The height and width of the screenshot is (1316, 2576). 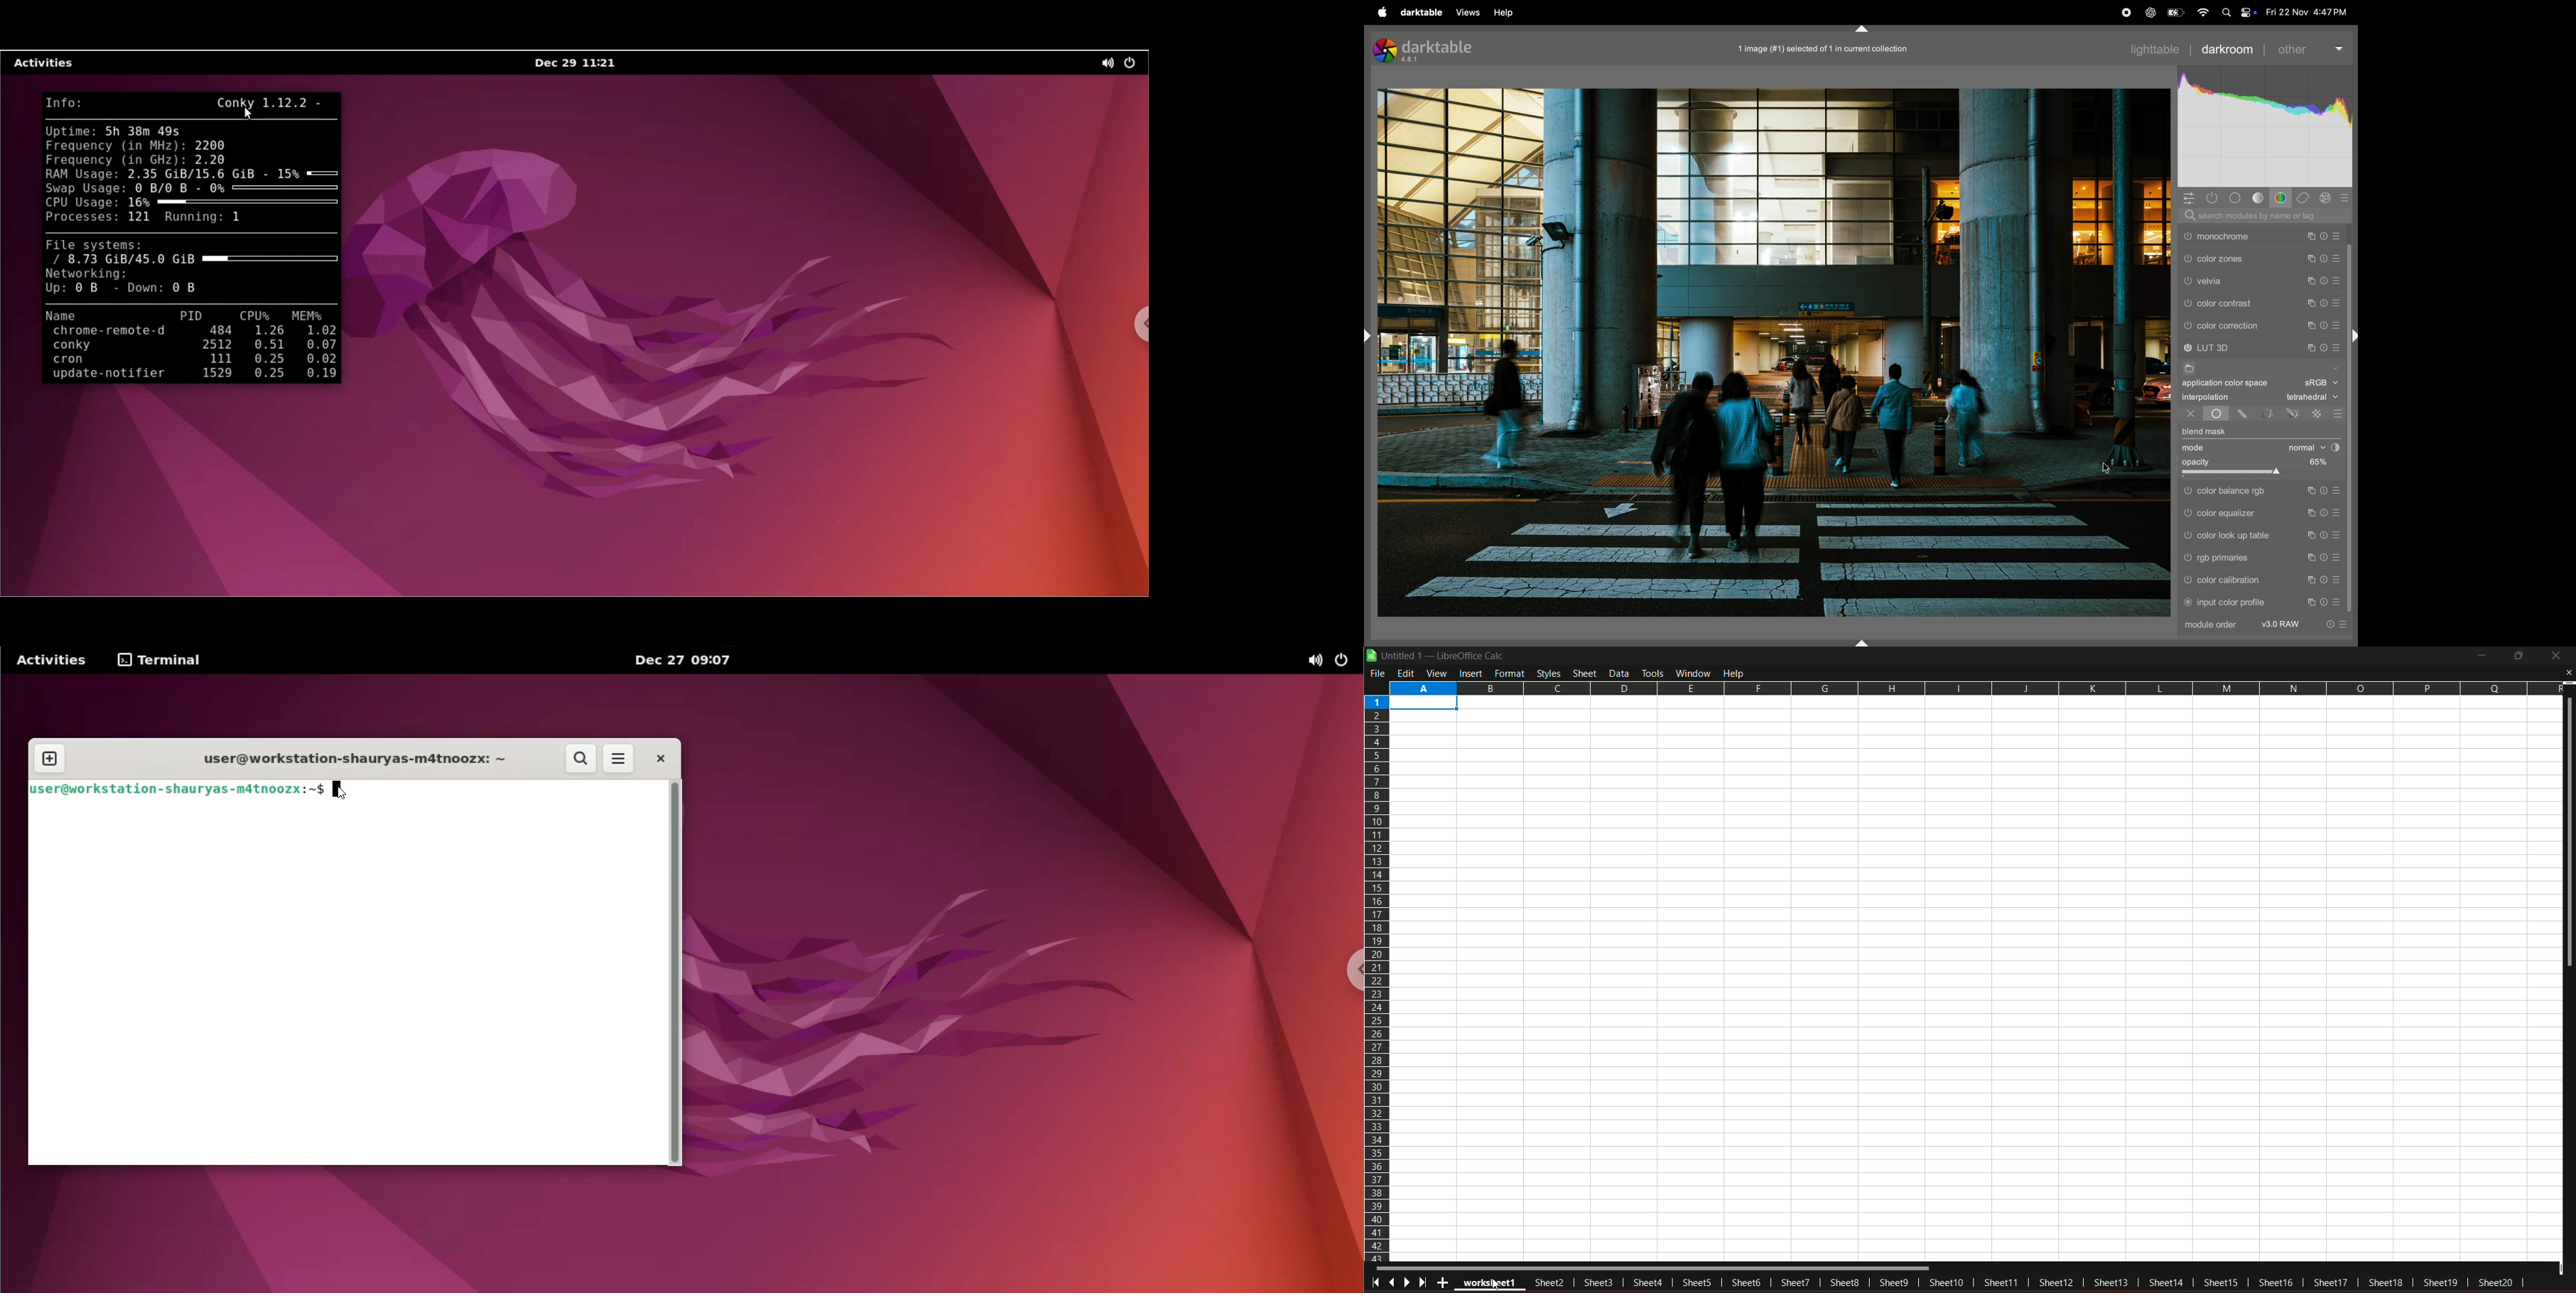 What do you see at coordinates (2230, 49) in the screenshot?
I see `dark room` at bounding box center [2230, 49].